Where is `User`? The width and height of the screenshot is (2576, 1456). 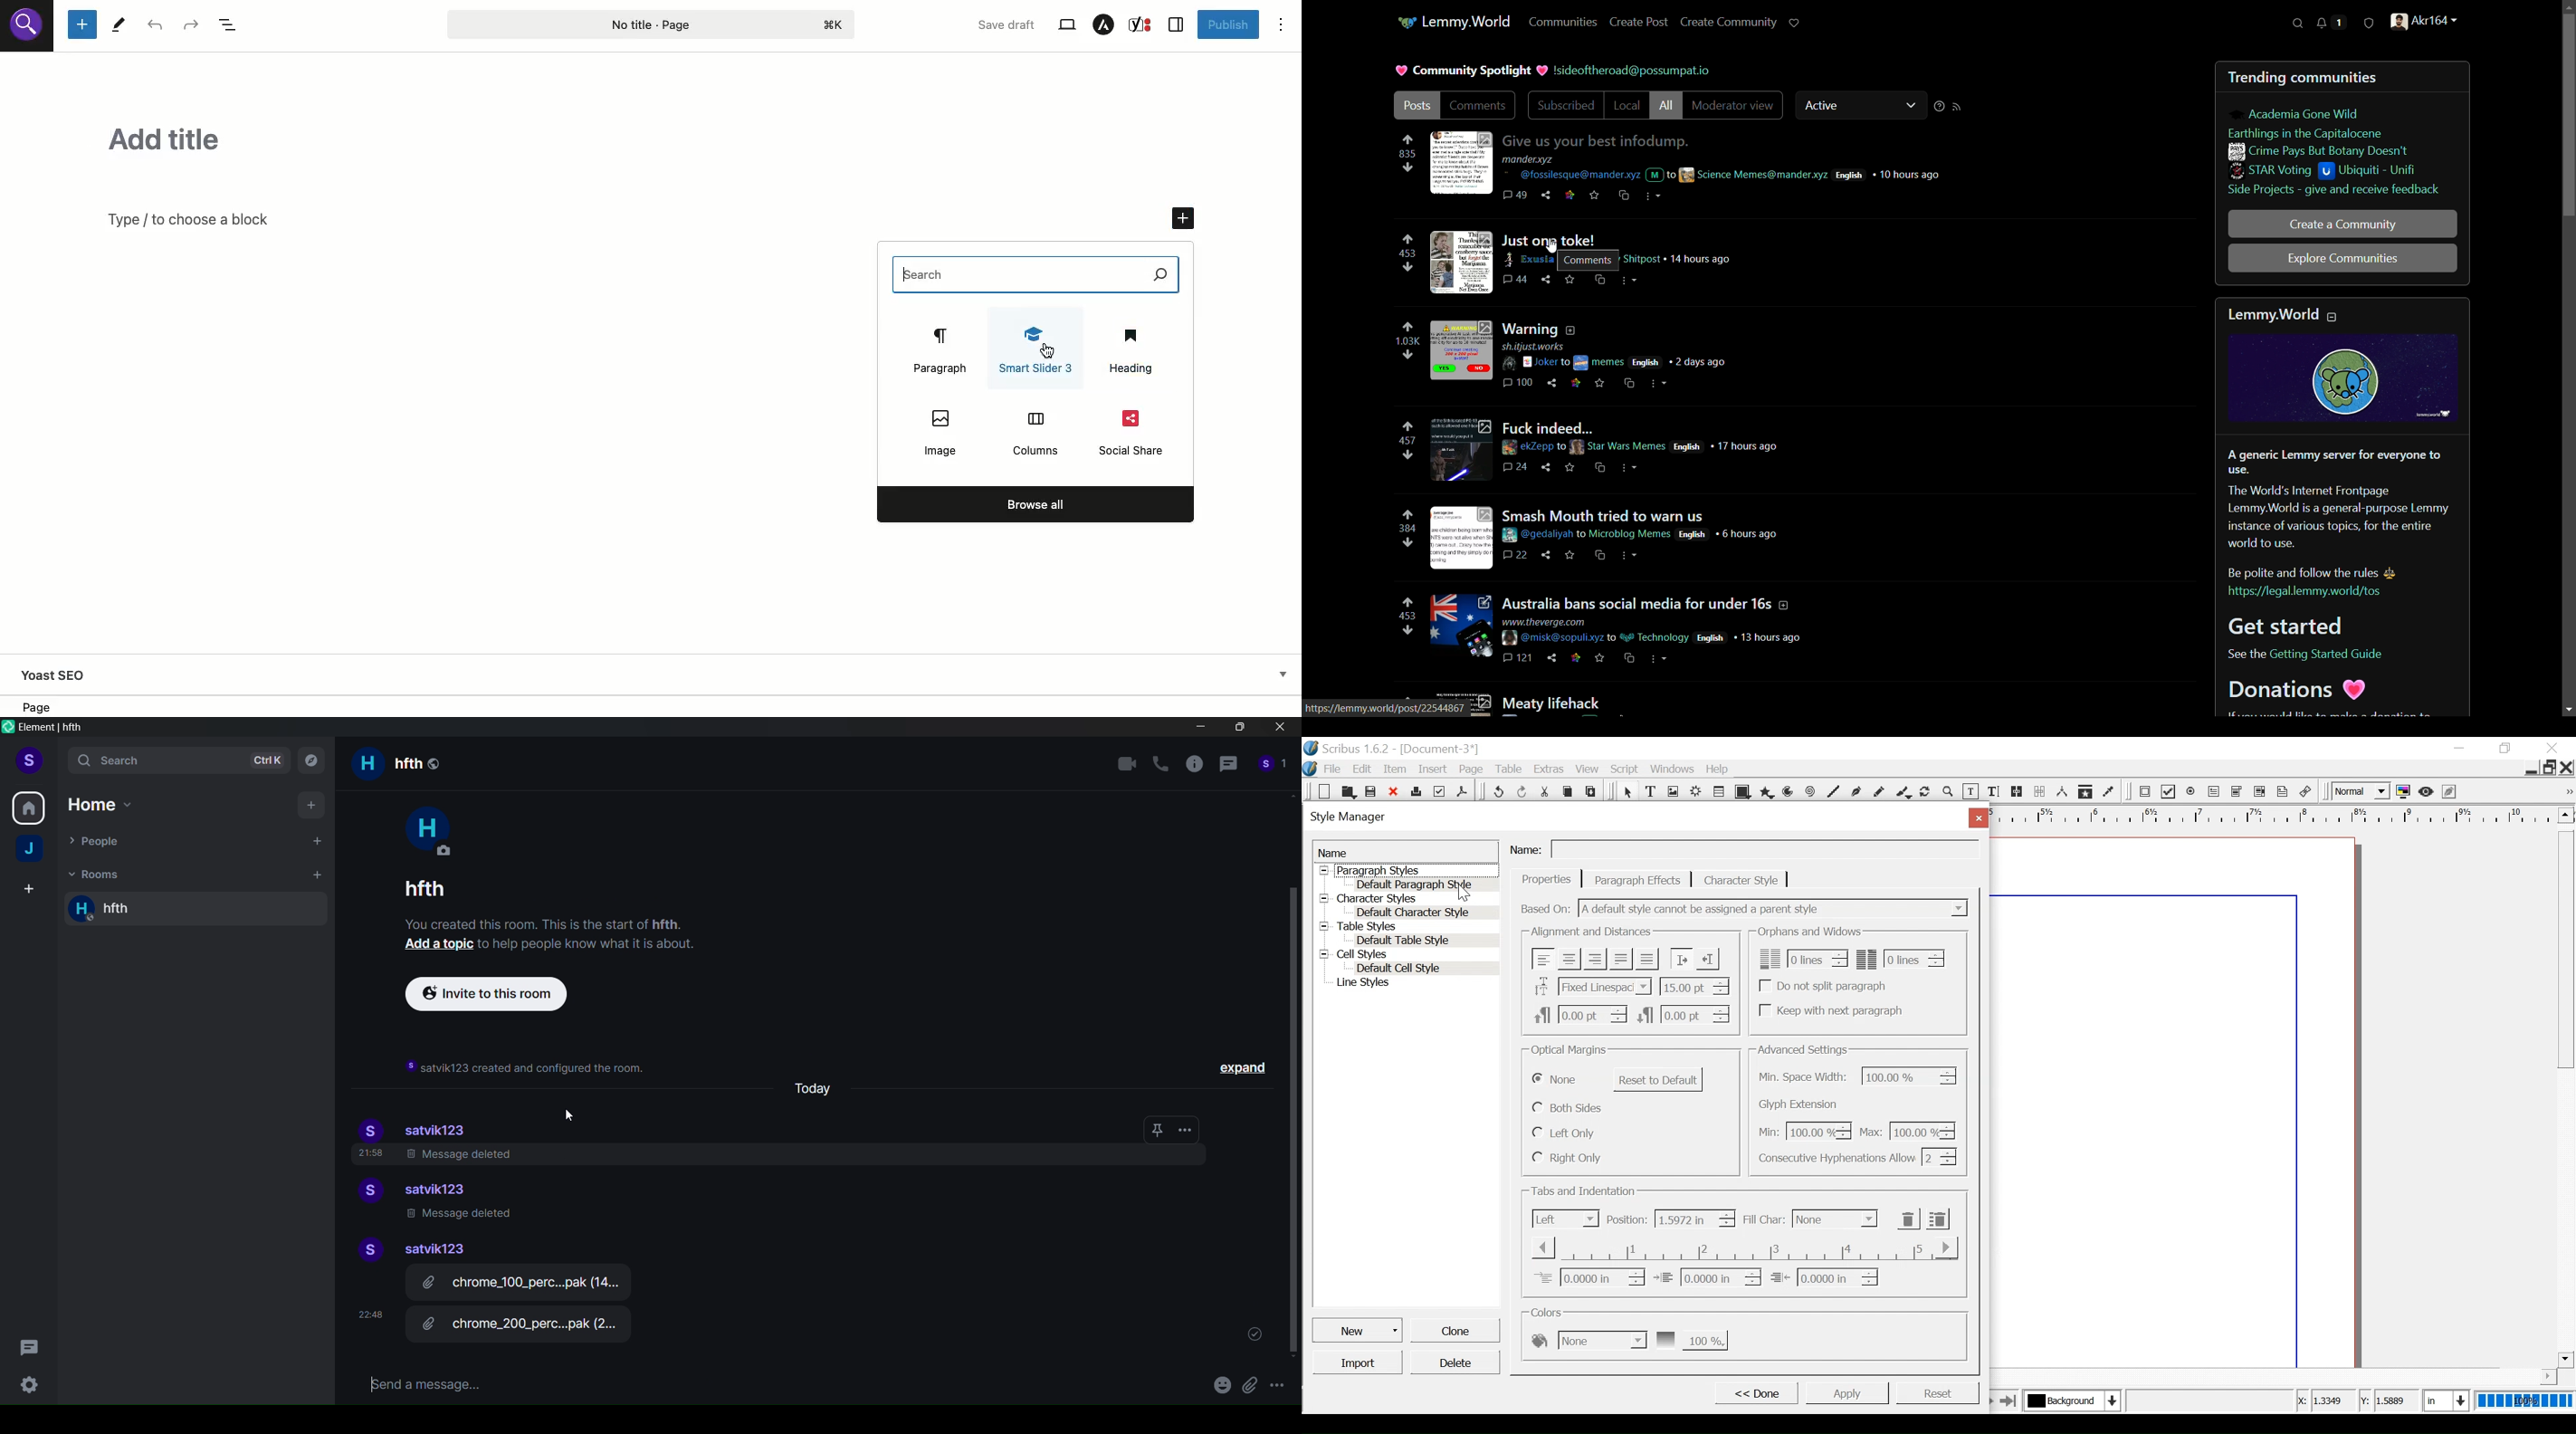 User is located at coordinates (426, 832).